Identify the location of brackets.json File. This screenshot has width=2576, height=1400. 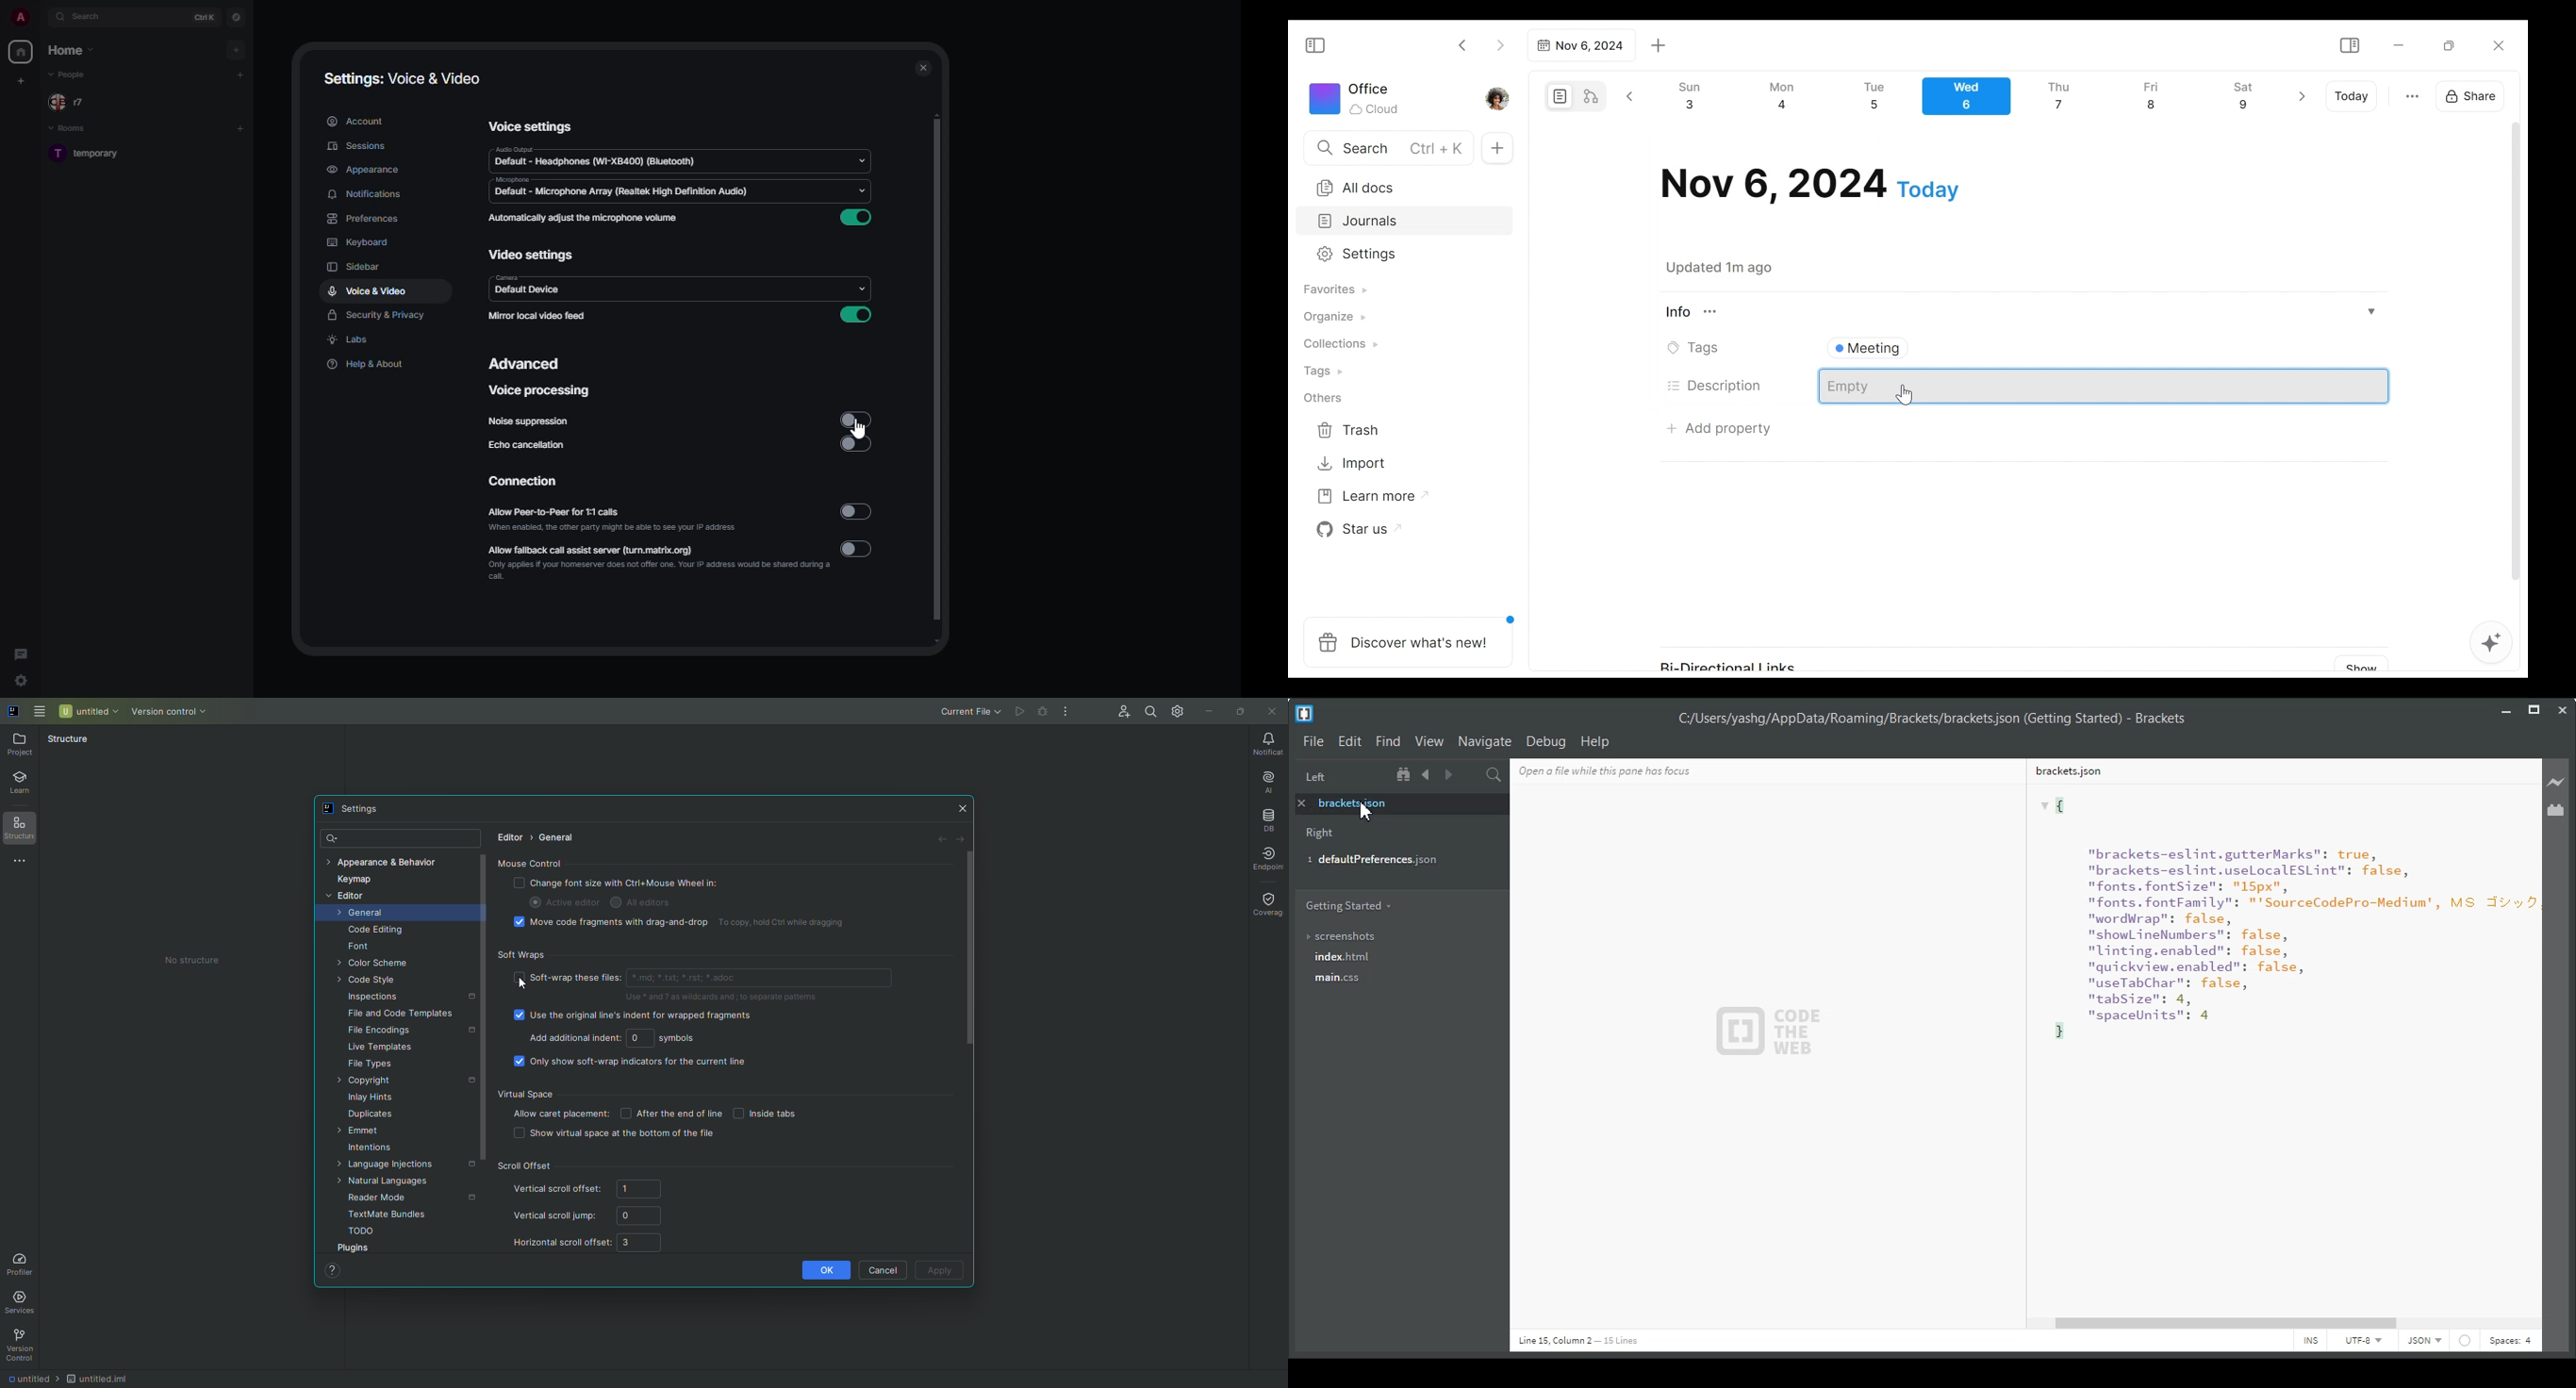
(2275, 770).